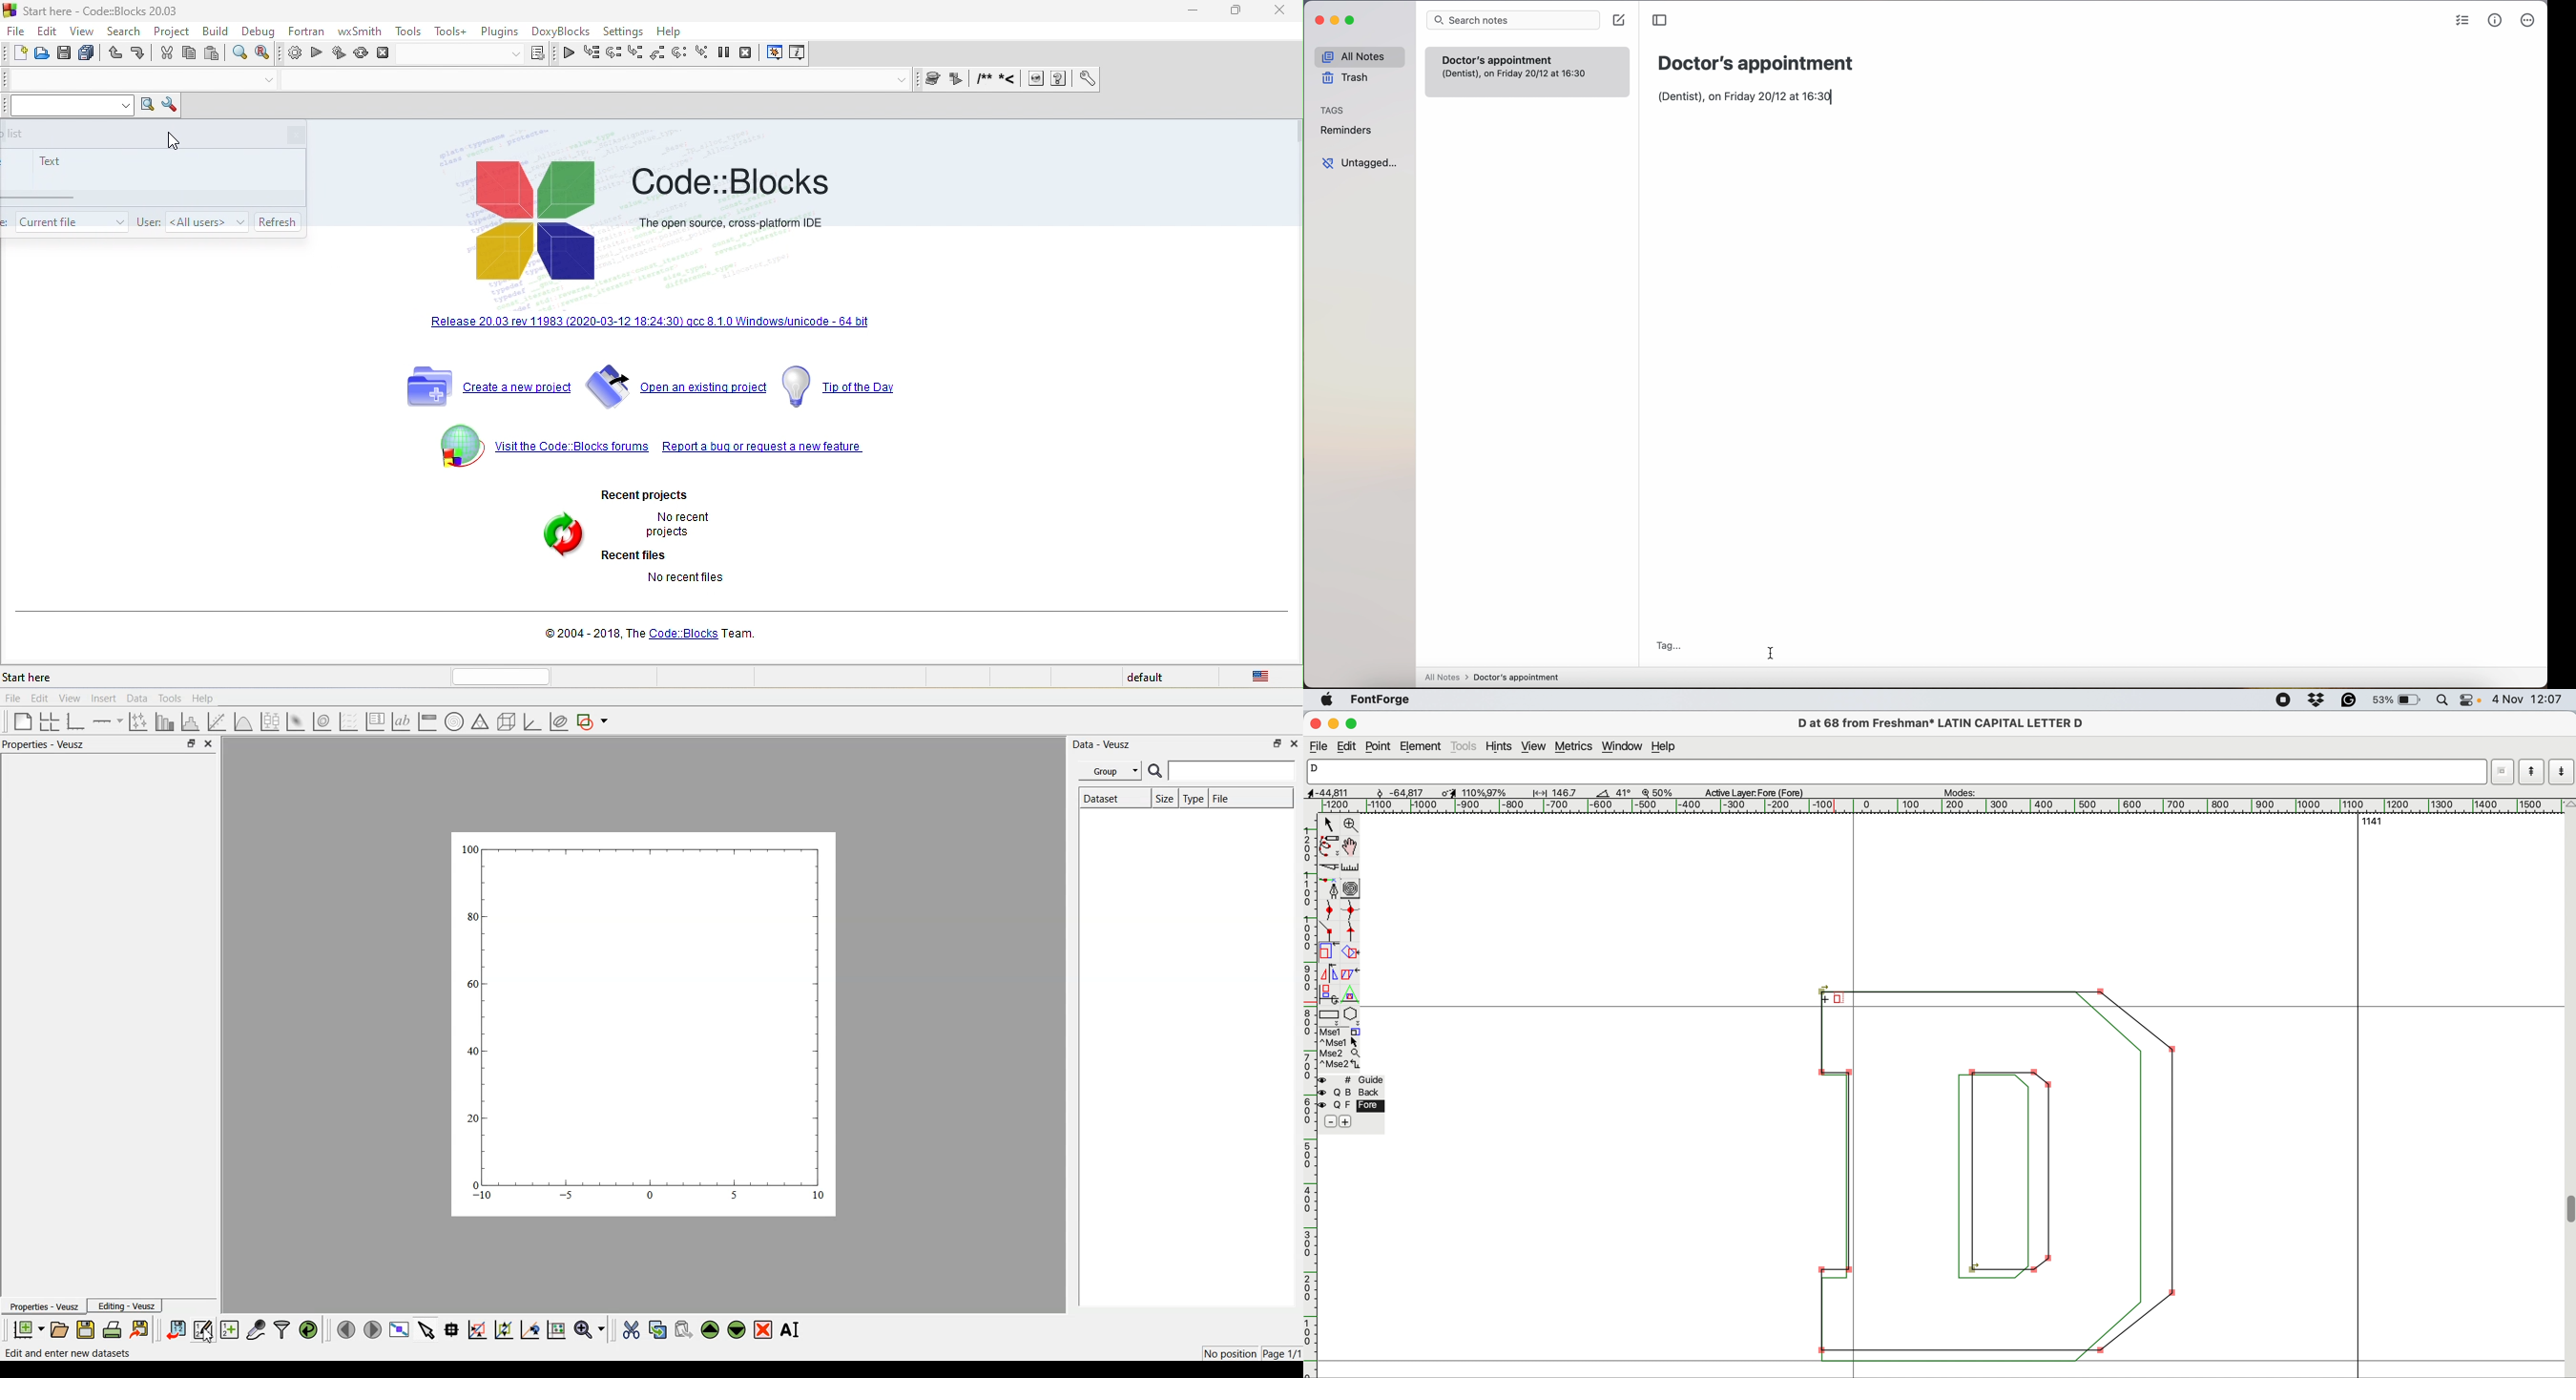  Describe the element at coordinates (732, 222) in the screenshot. I see `the open source cross platform ide` at that location.